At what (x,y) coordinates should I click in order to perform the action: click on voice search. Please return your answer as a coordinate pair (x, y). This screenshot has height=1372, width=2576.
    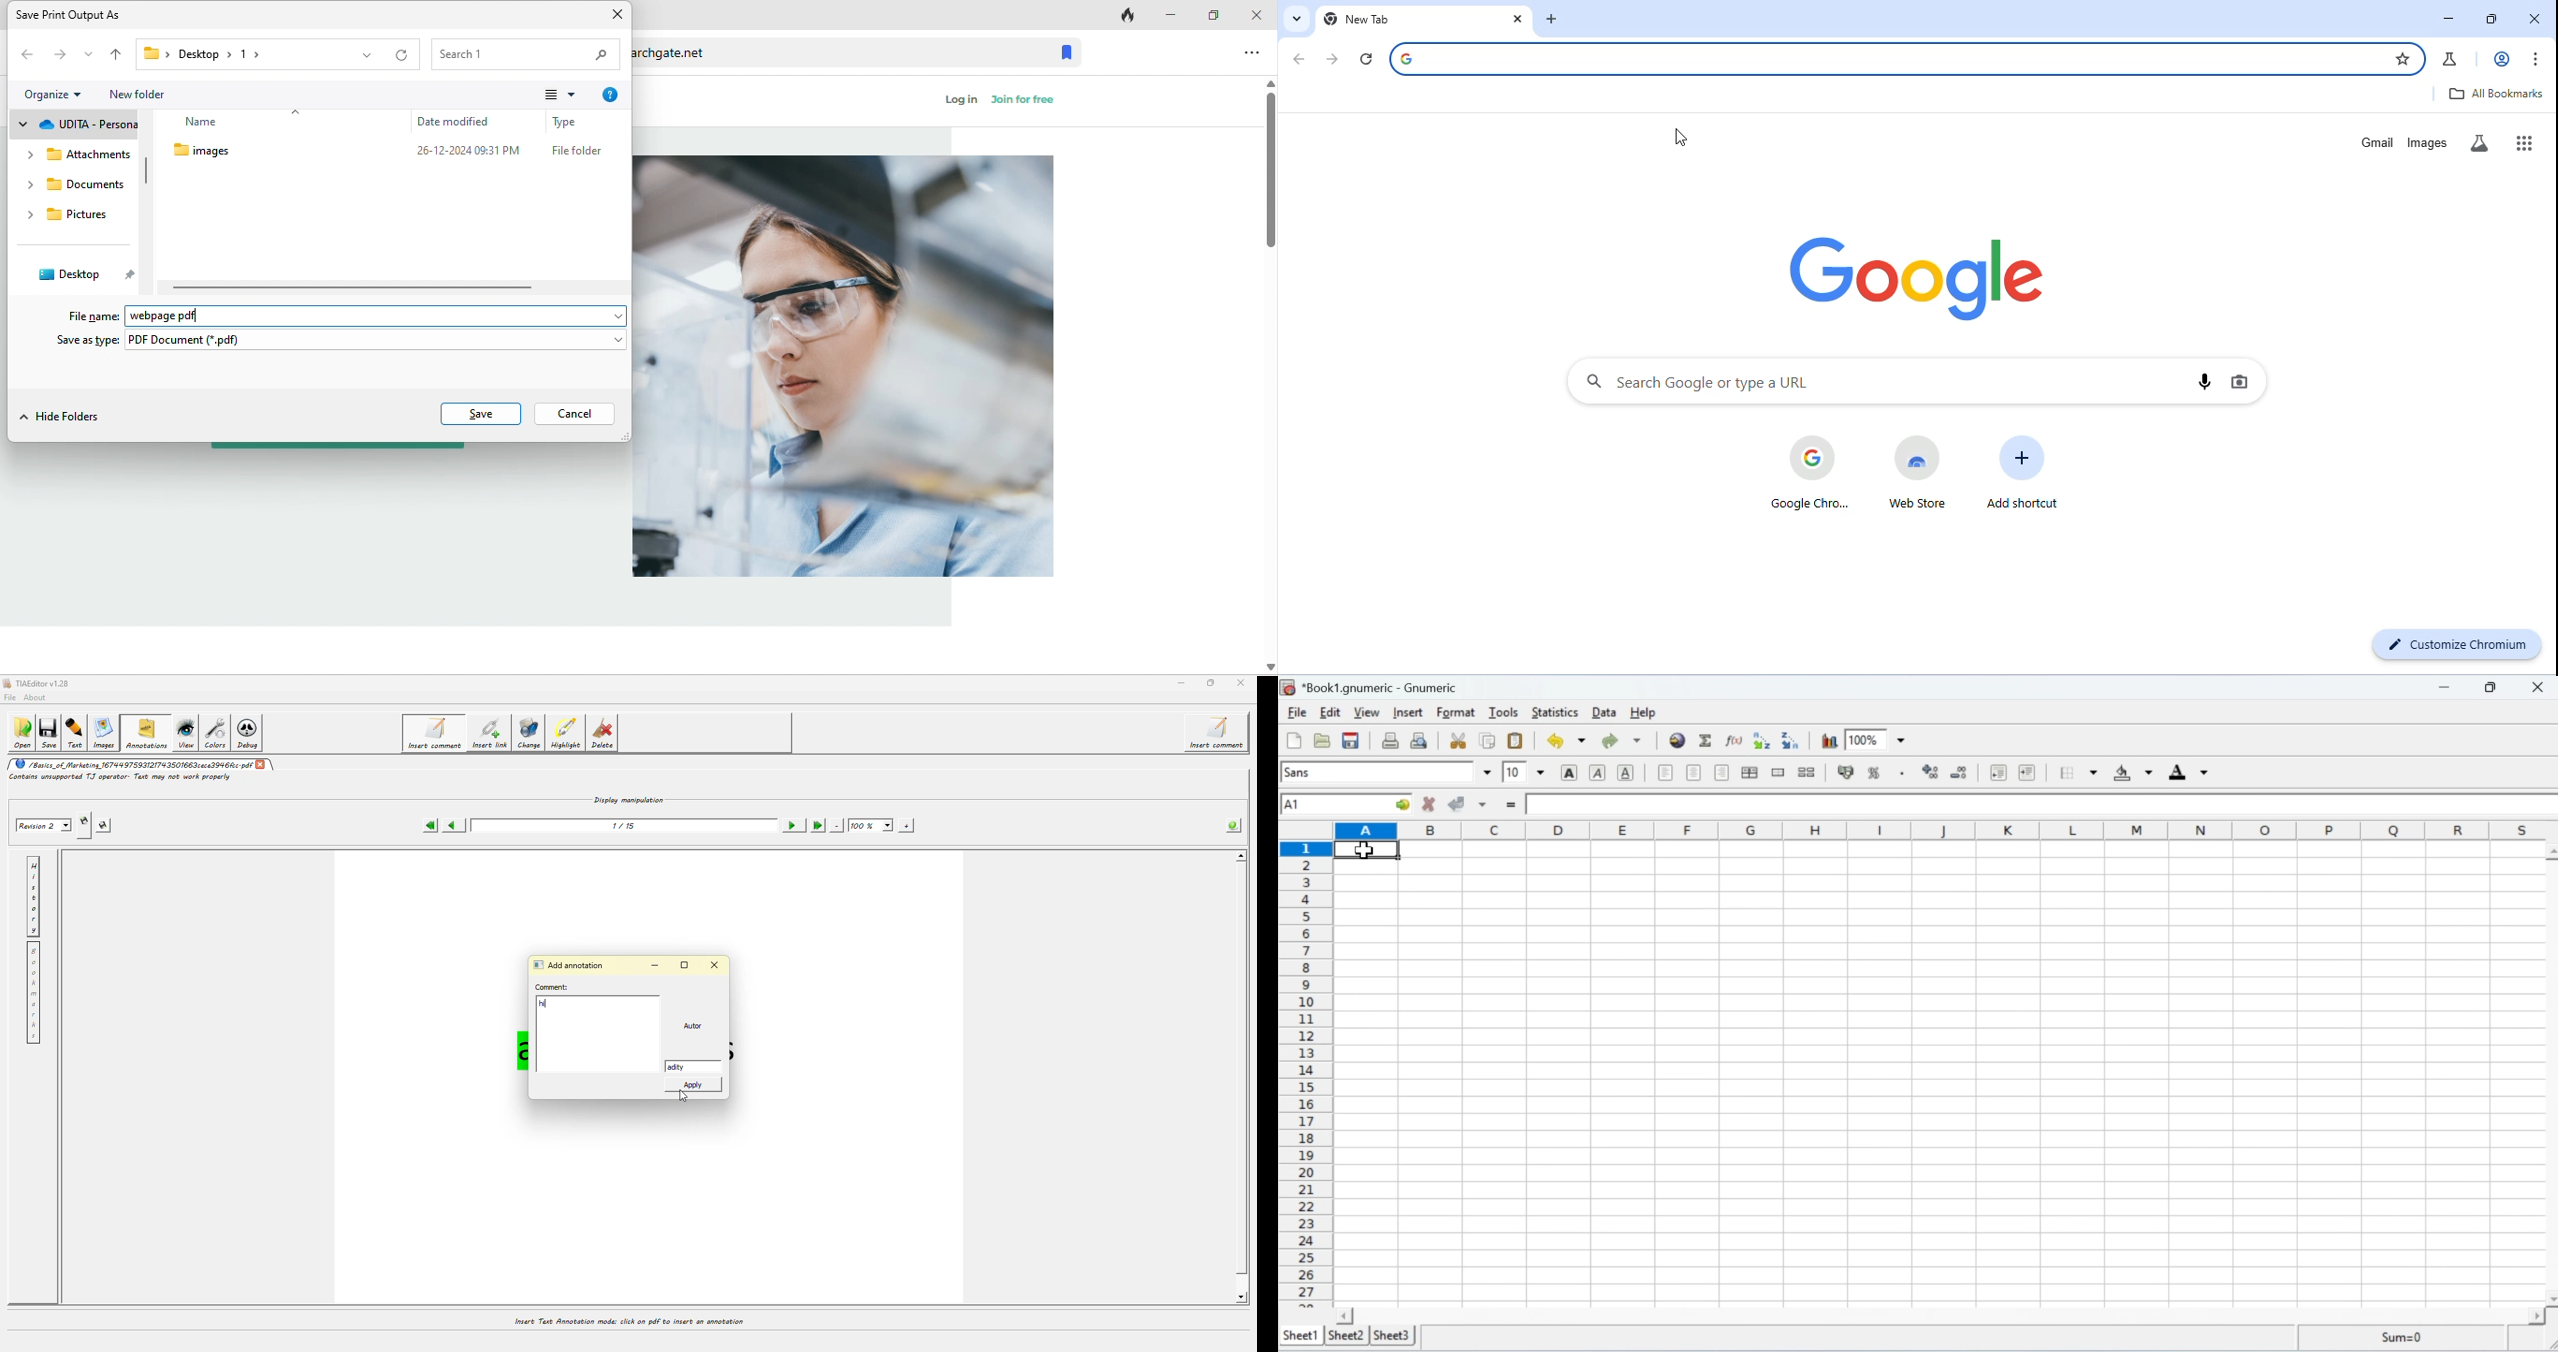
    Looking at the image, I should click on (2205, 383).